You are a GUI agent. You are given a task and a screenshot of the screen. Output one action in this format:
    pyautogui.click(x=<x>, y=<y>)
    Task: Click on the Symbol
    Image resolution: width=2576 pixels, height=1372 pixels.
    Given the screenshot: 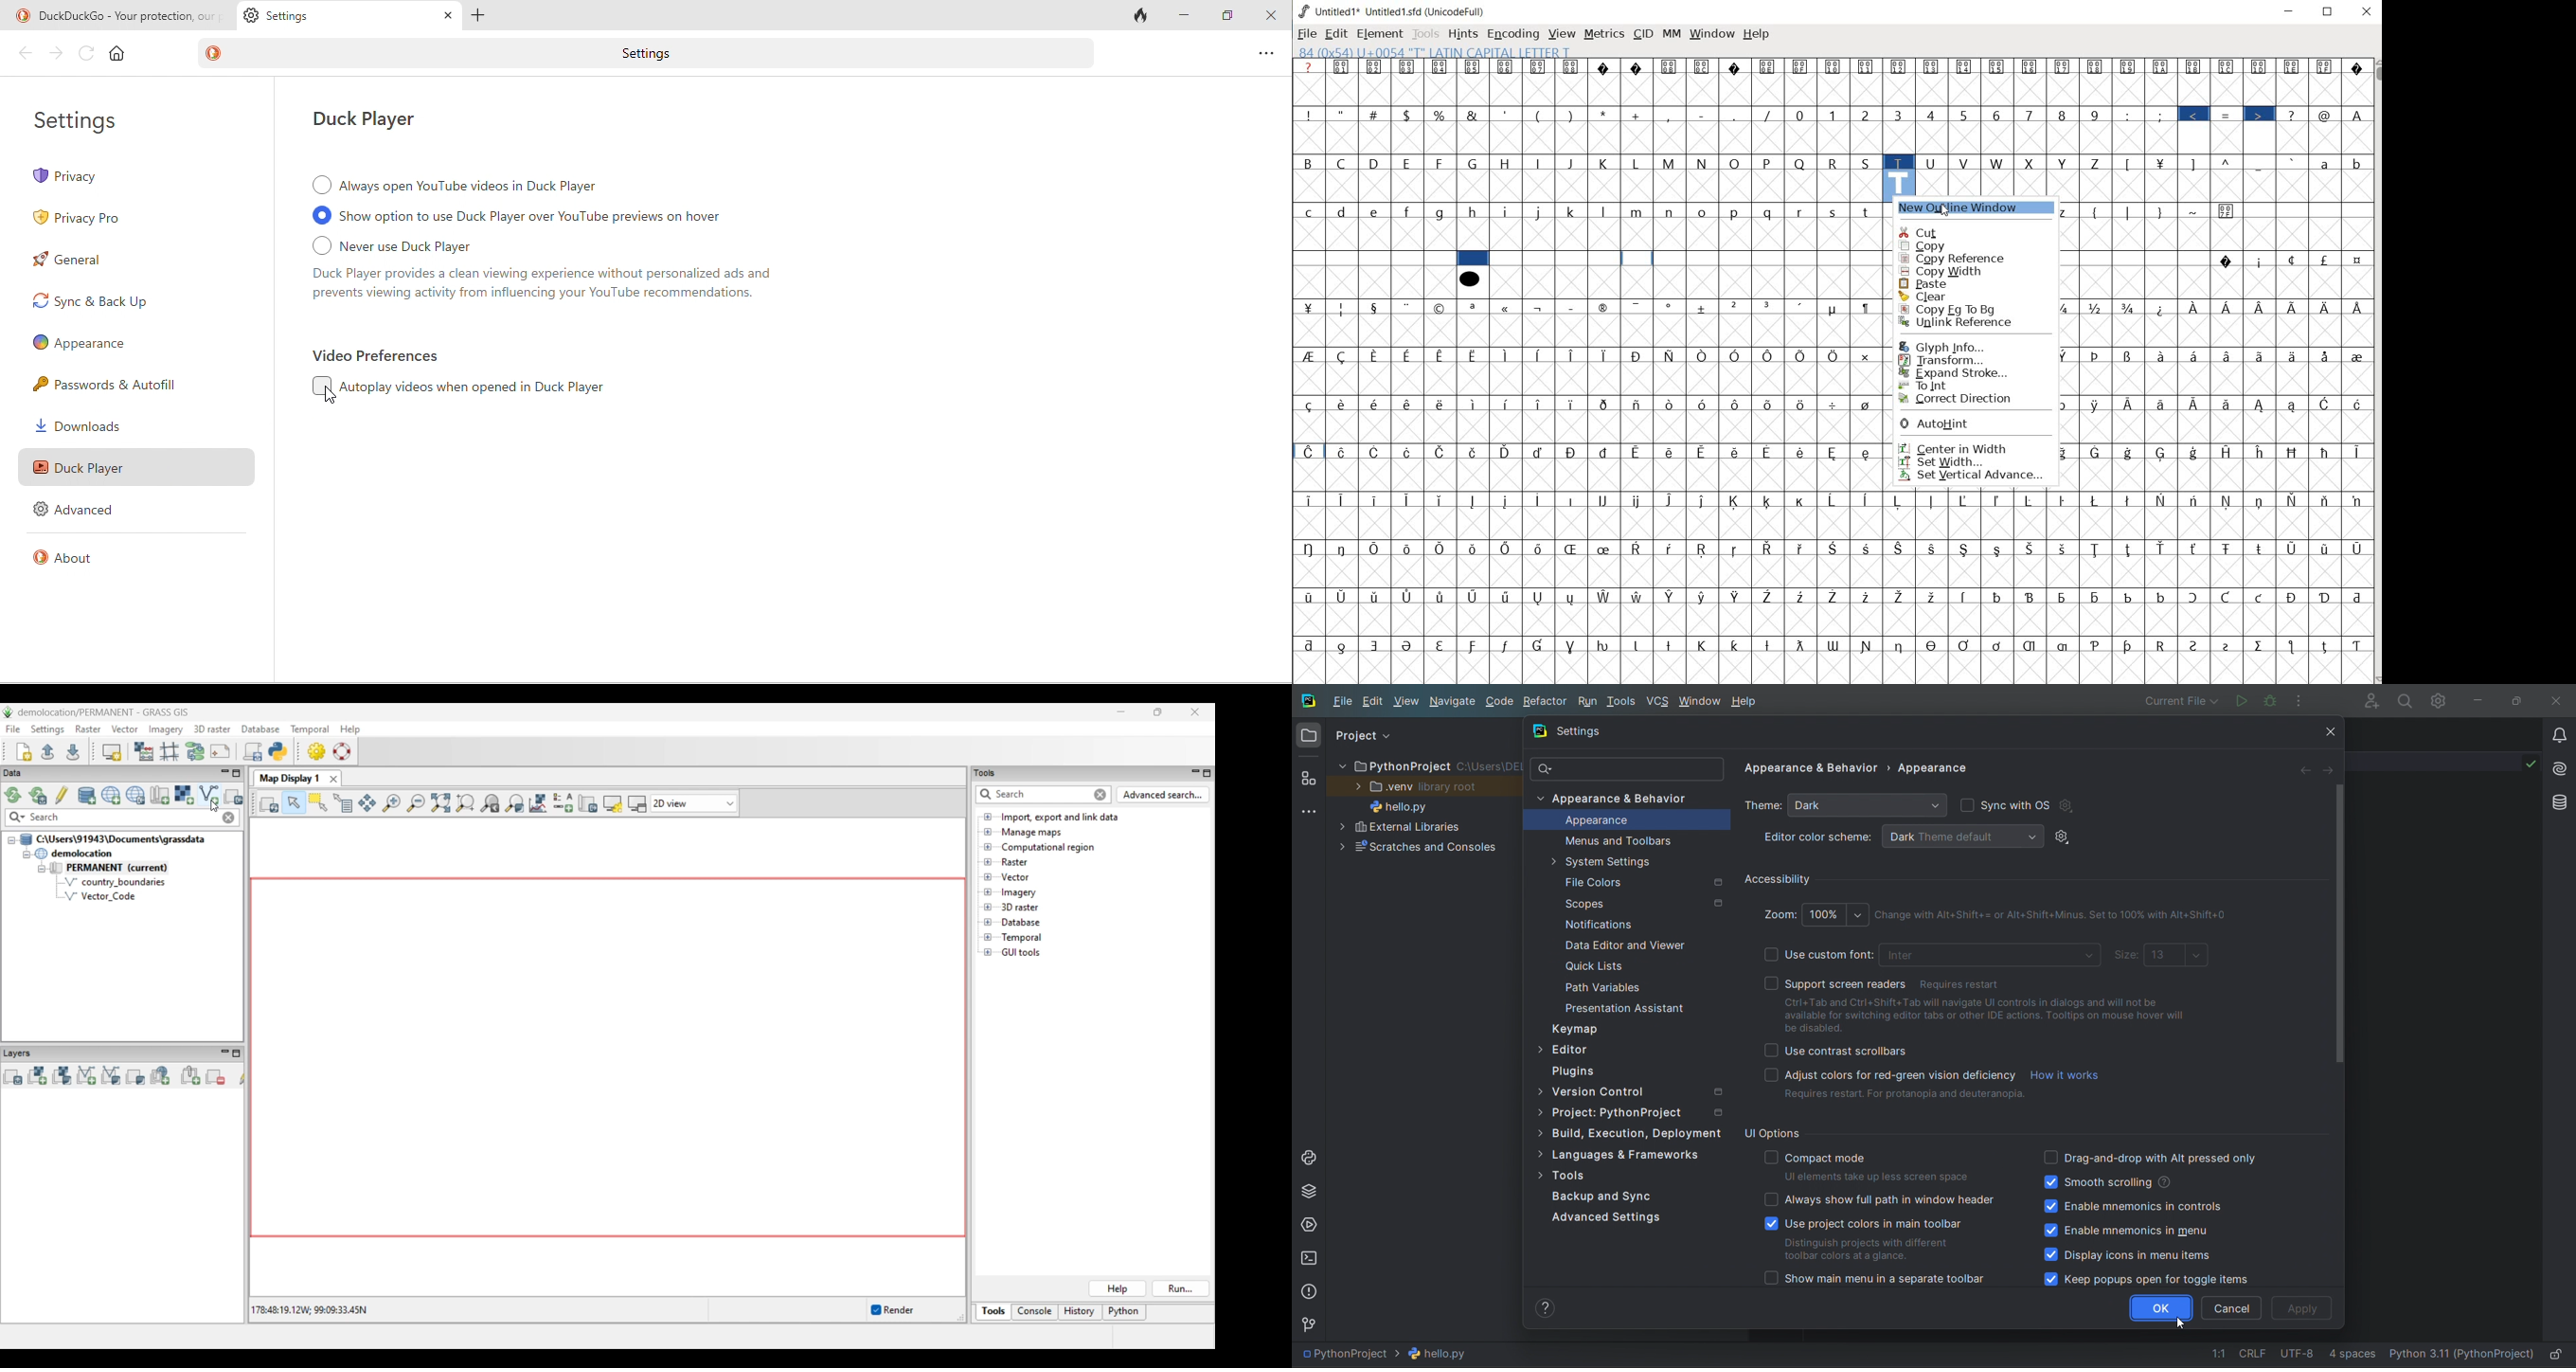 What is the action you would take?
    pyautogui.click(x=1440, y=501)
    